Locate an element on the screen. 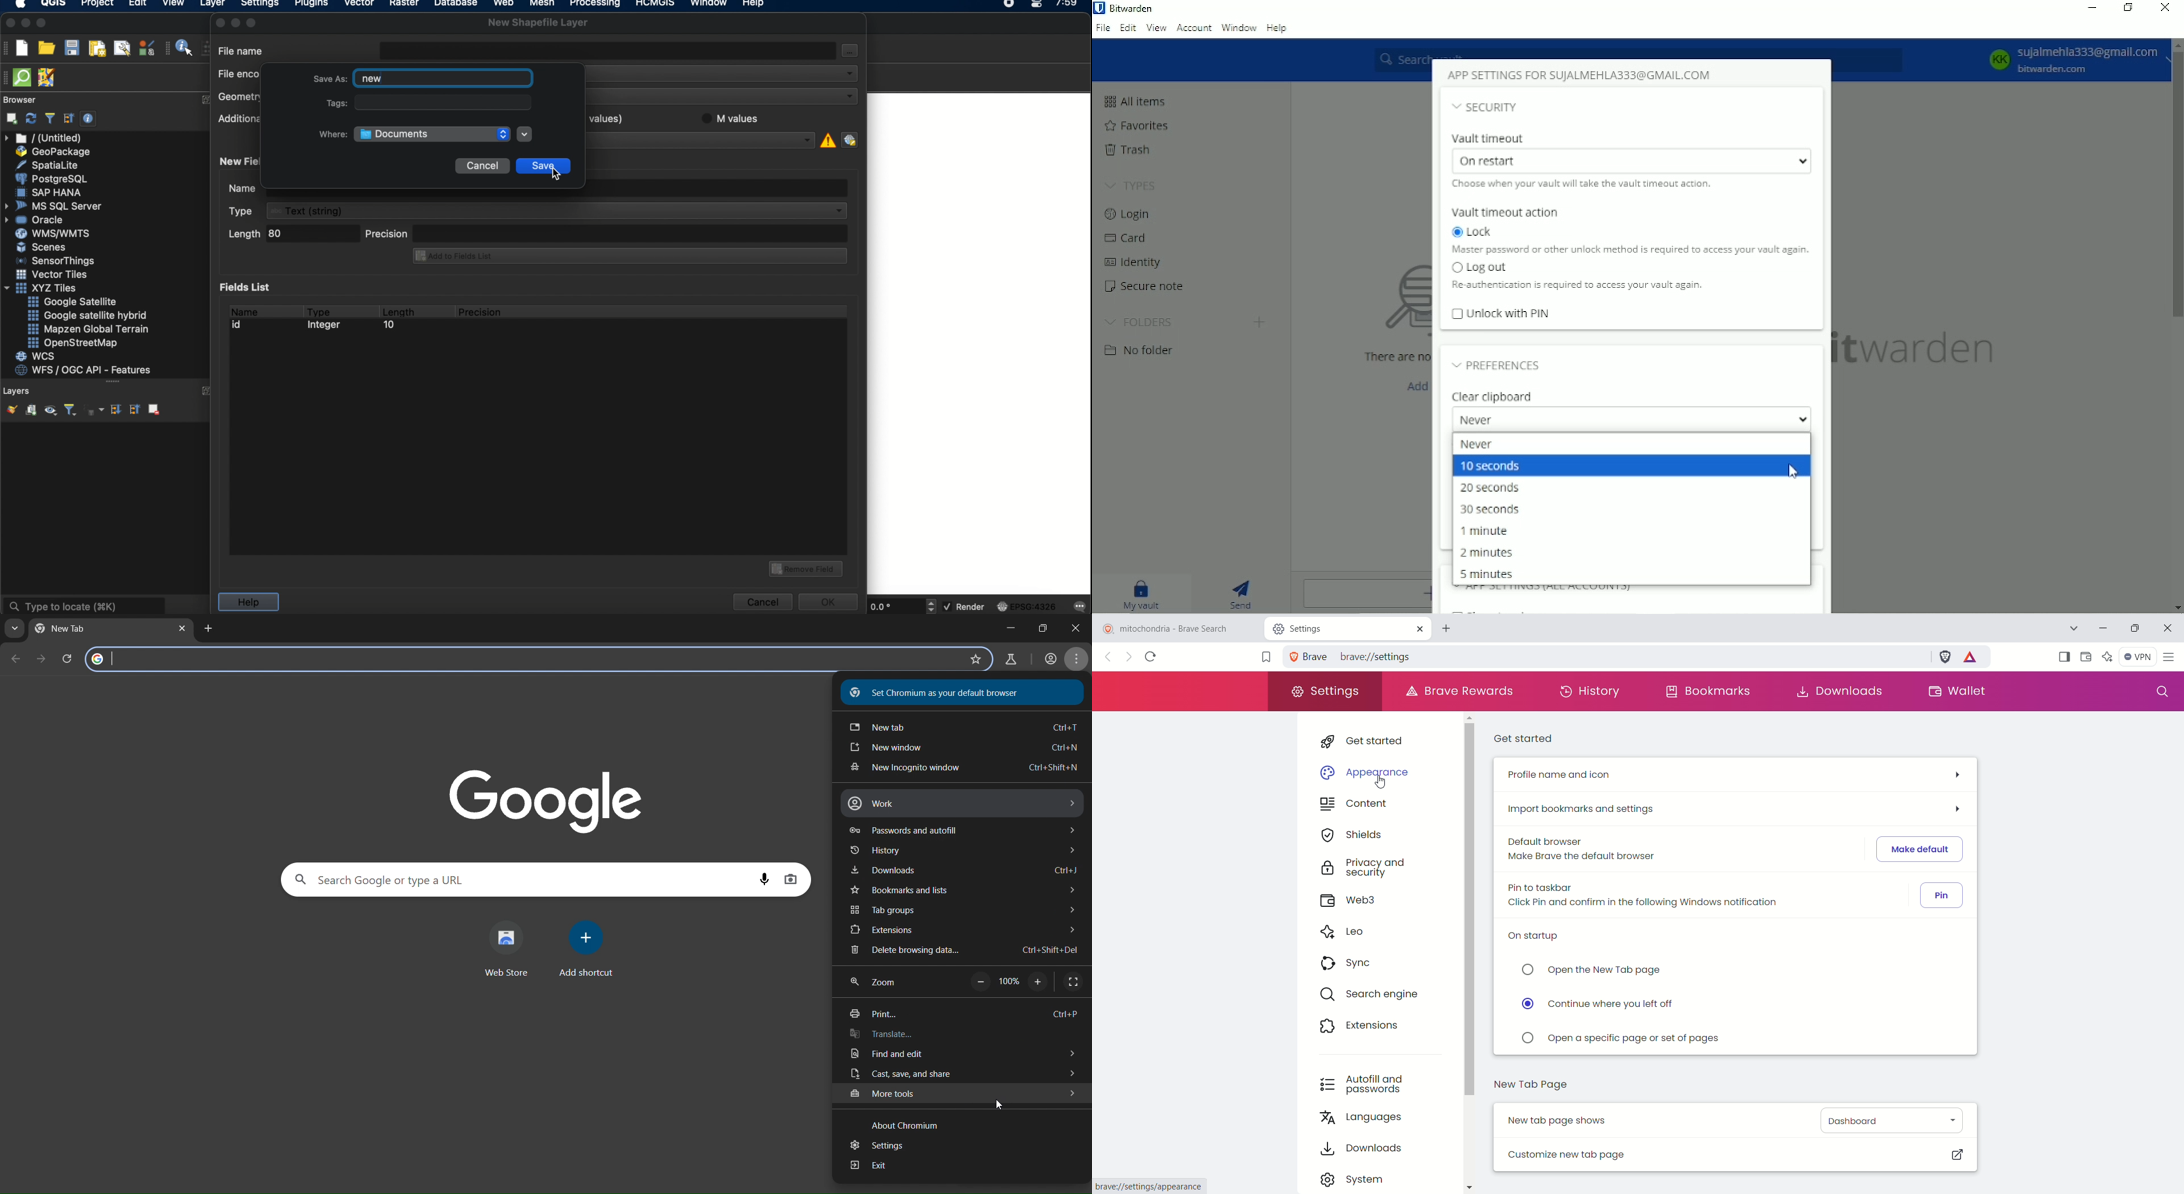 Image resolution: width=2184 pixels, height=1204 pixels. default browser make brave the default browser is located at coordinates (1582, 851).